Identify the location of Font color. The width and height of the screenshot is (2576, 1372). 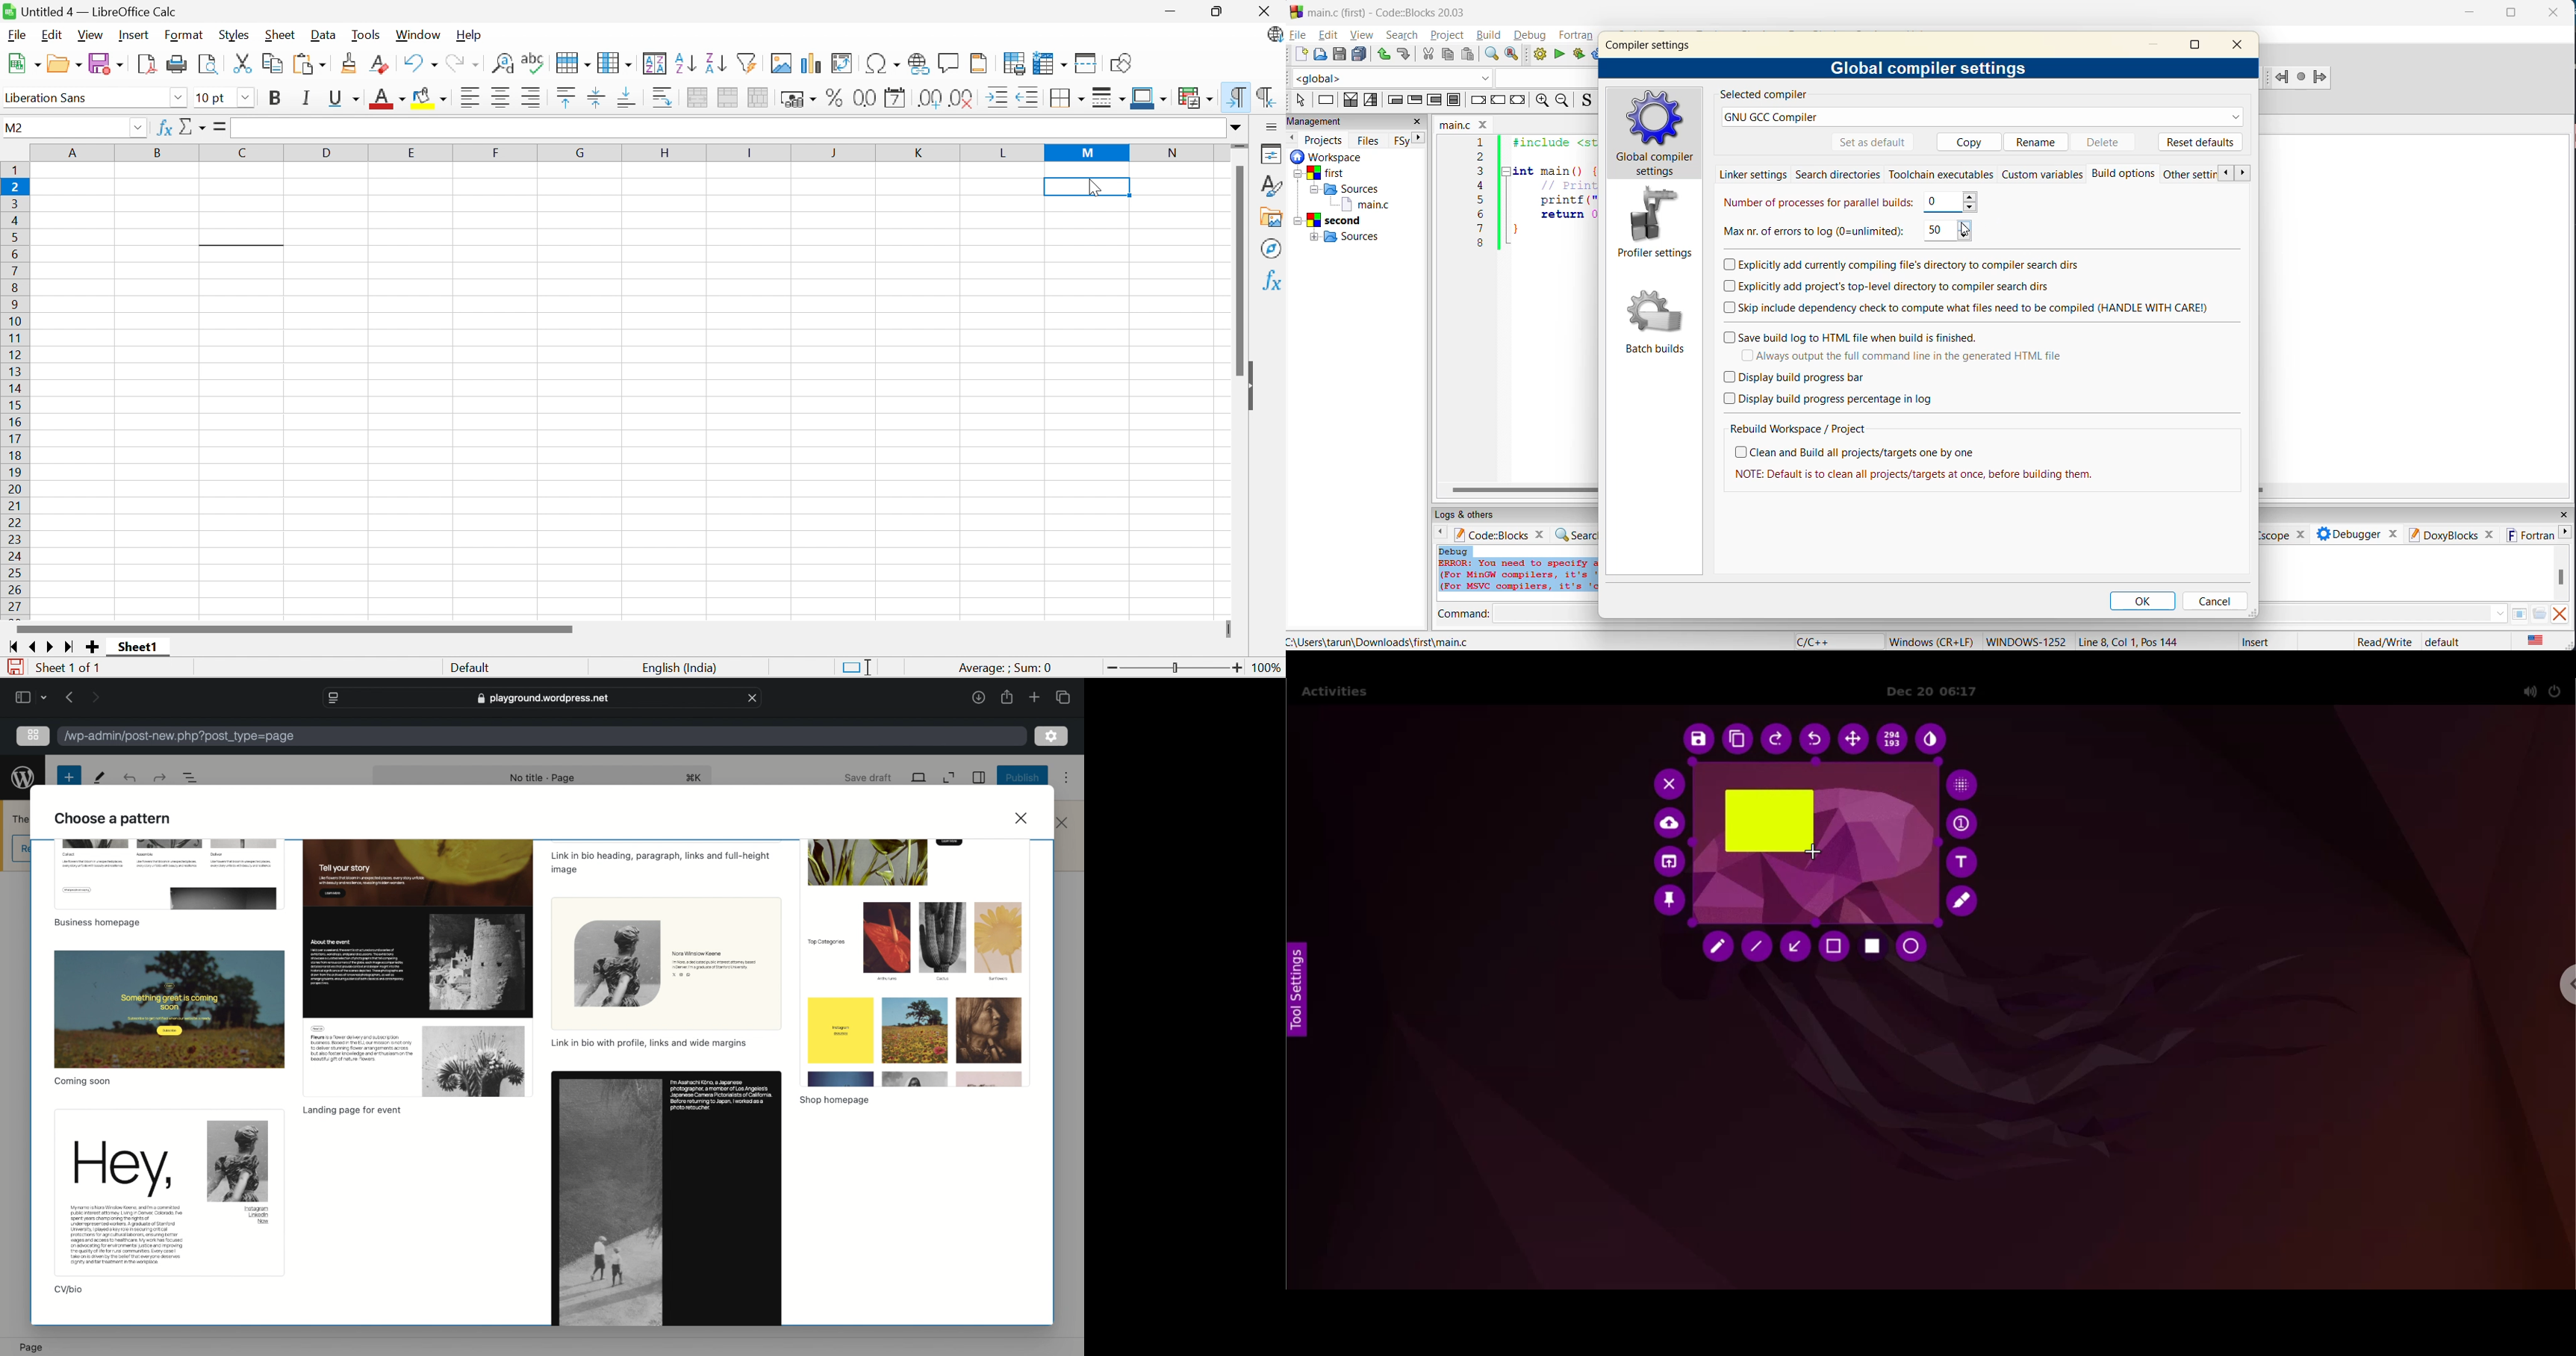
(389, 100).